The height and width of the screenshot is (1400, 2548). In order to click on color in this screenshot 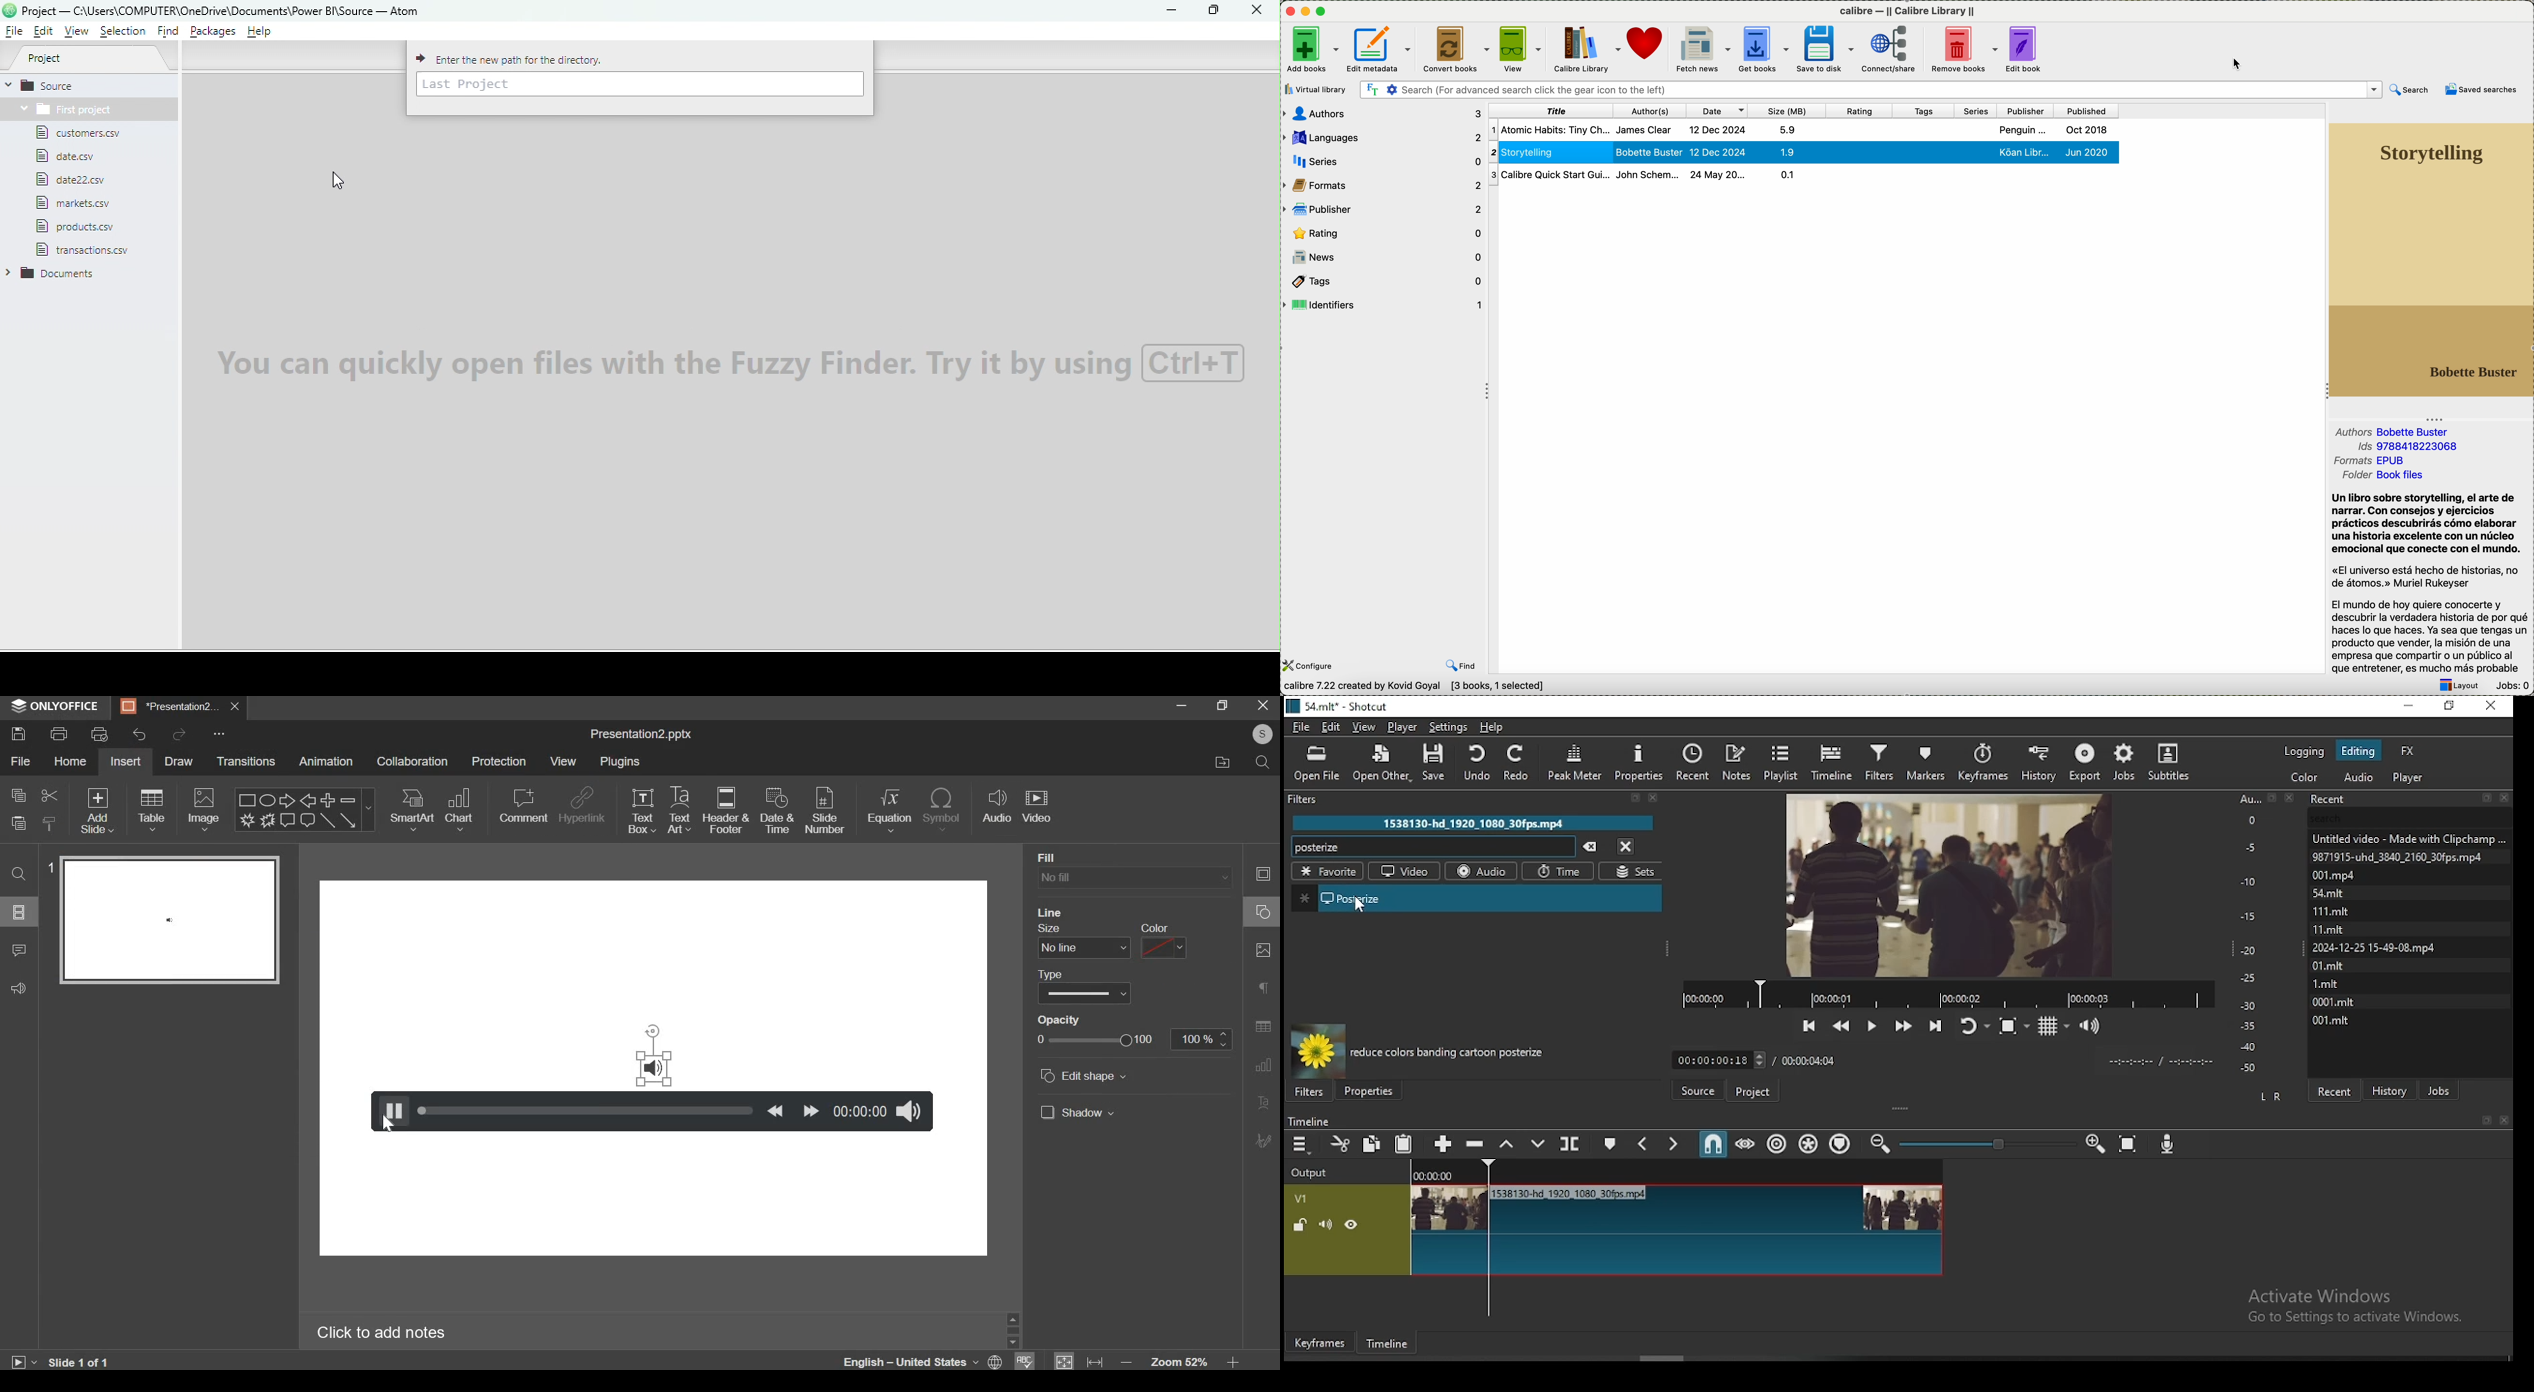, I will do `click(2305, 777)`.